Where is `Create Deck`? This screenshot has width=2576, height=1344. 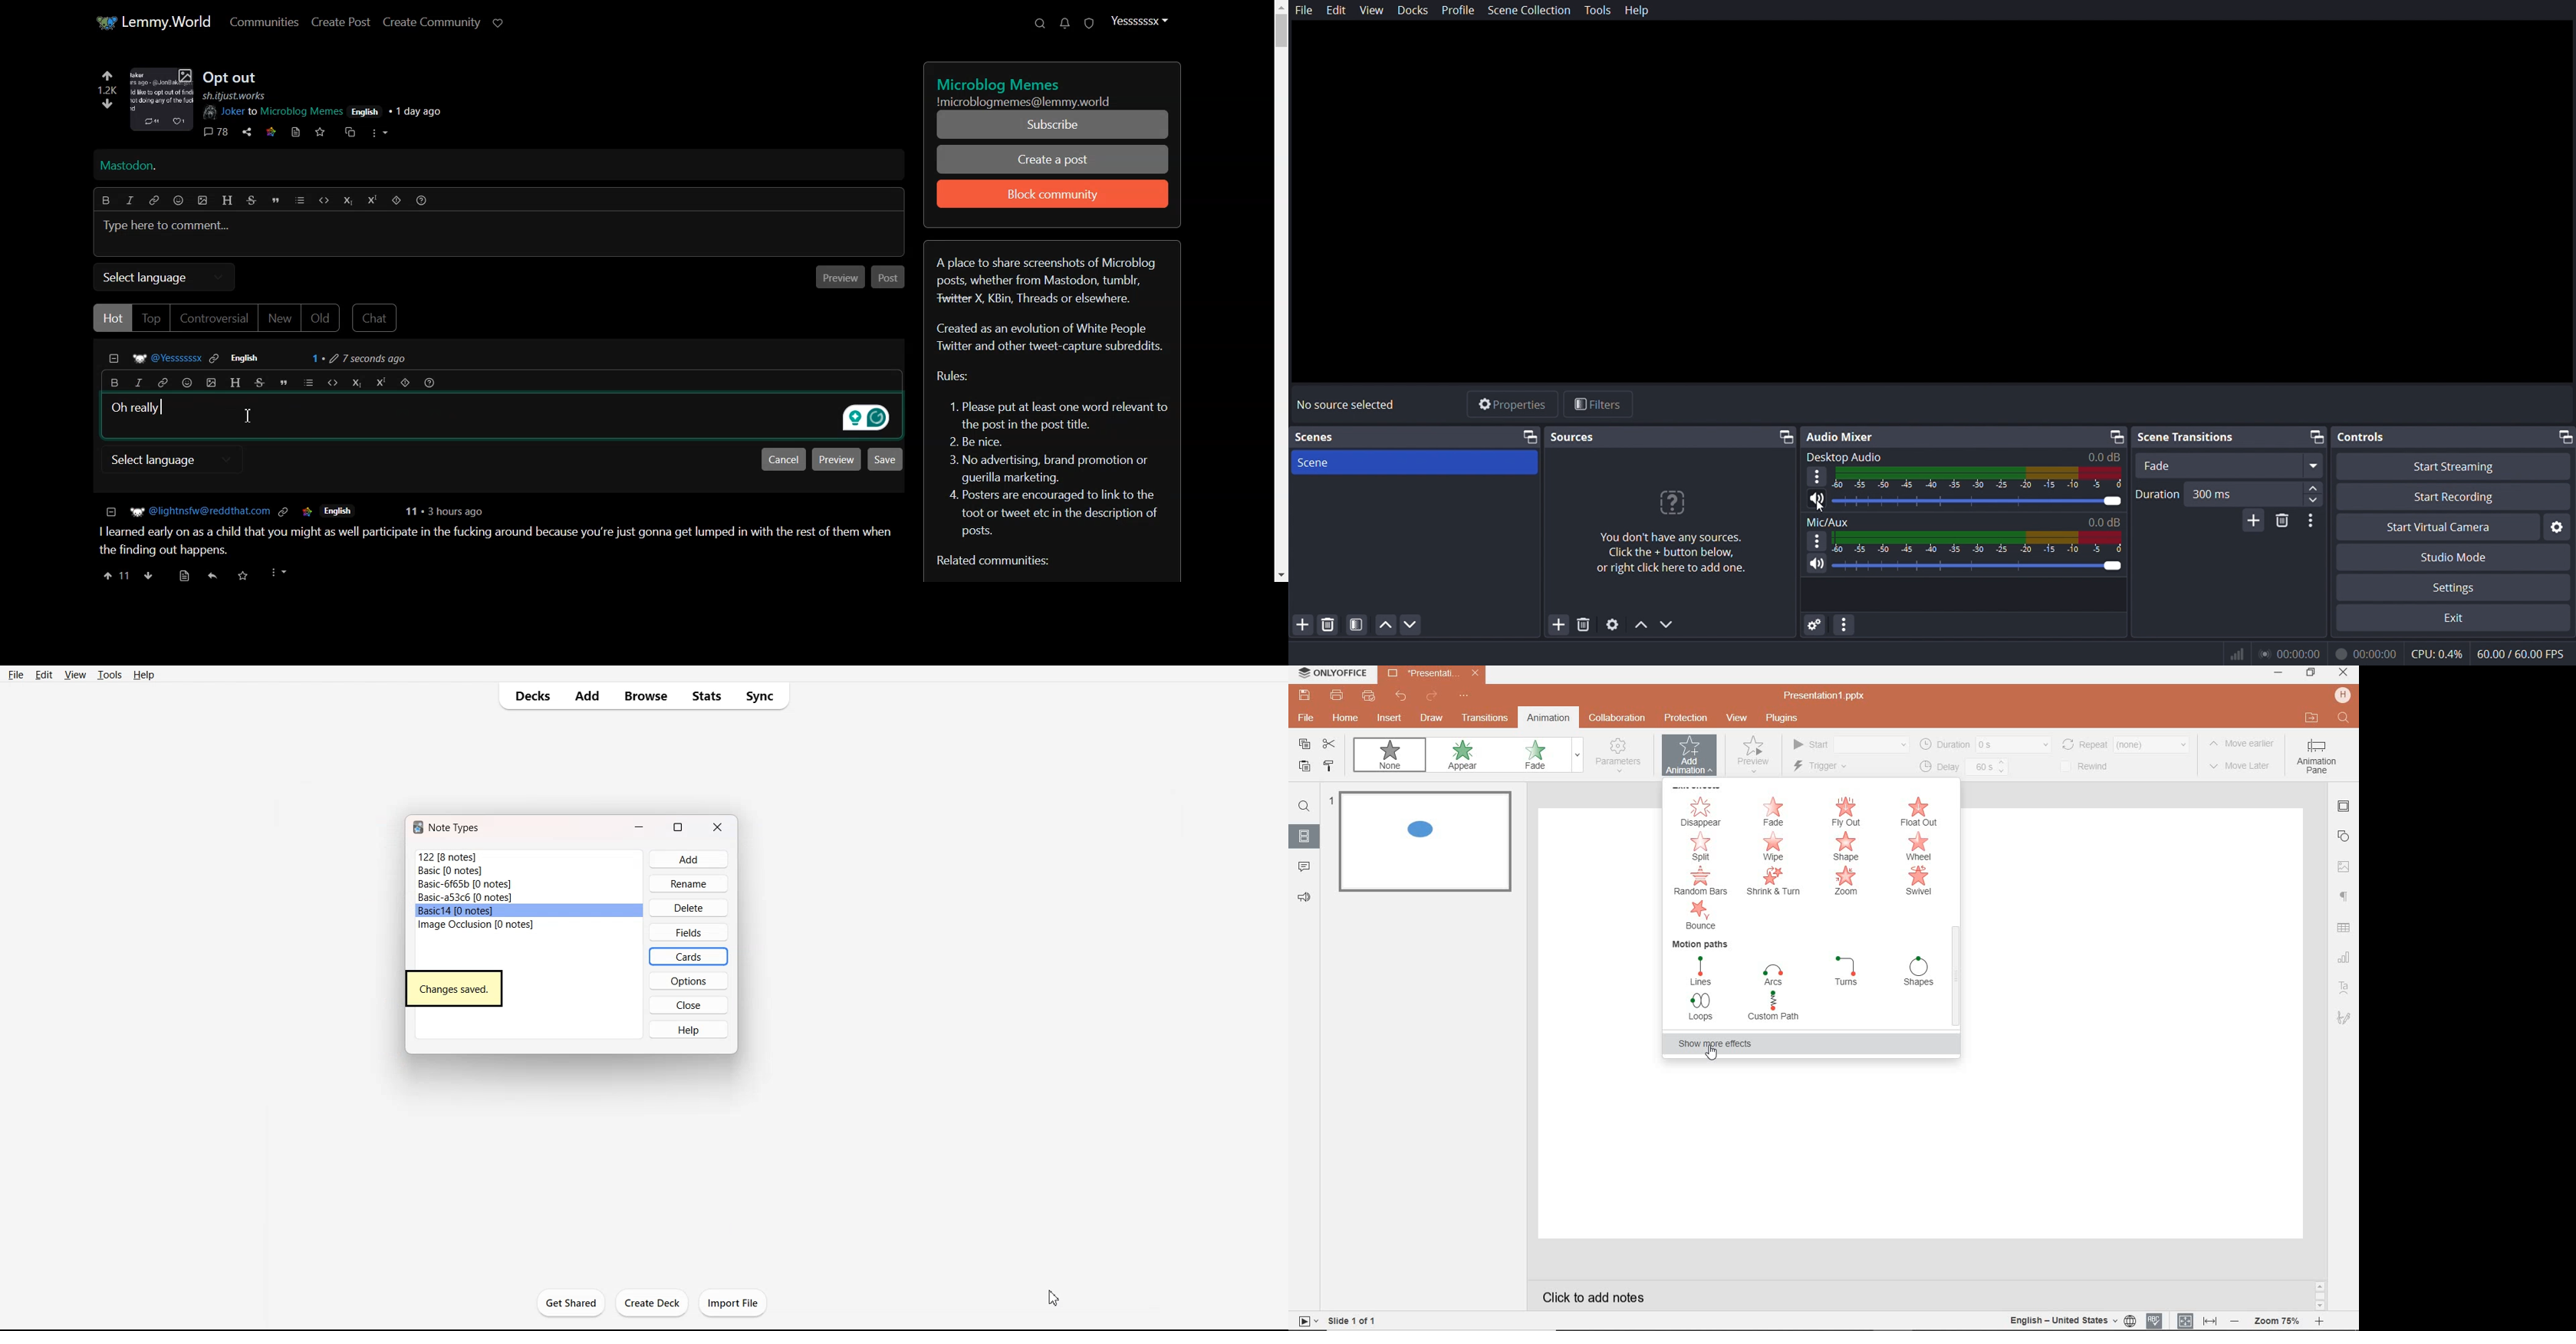
Create Deck is located at coordinates (652, 1303).